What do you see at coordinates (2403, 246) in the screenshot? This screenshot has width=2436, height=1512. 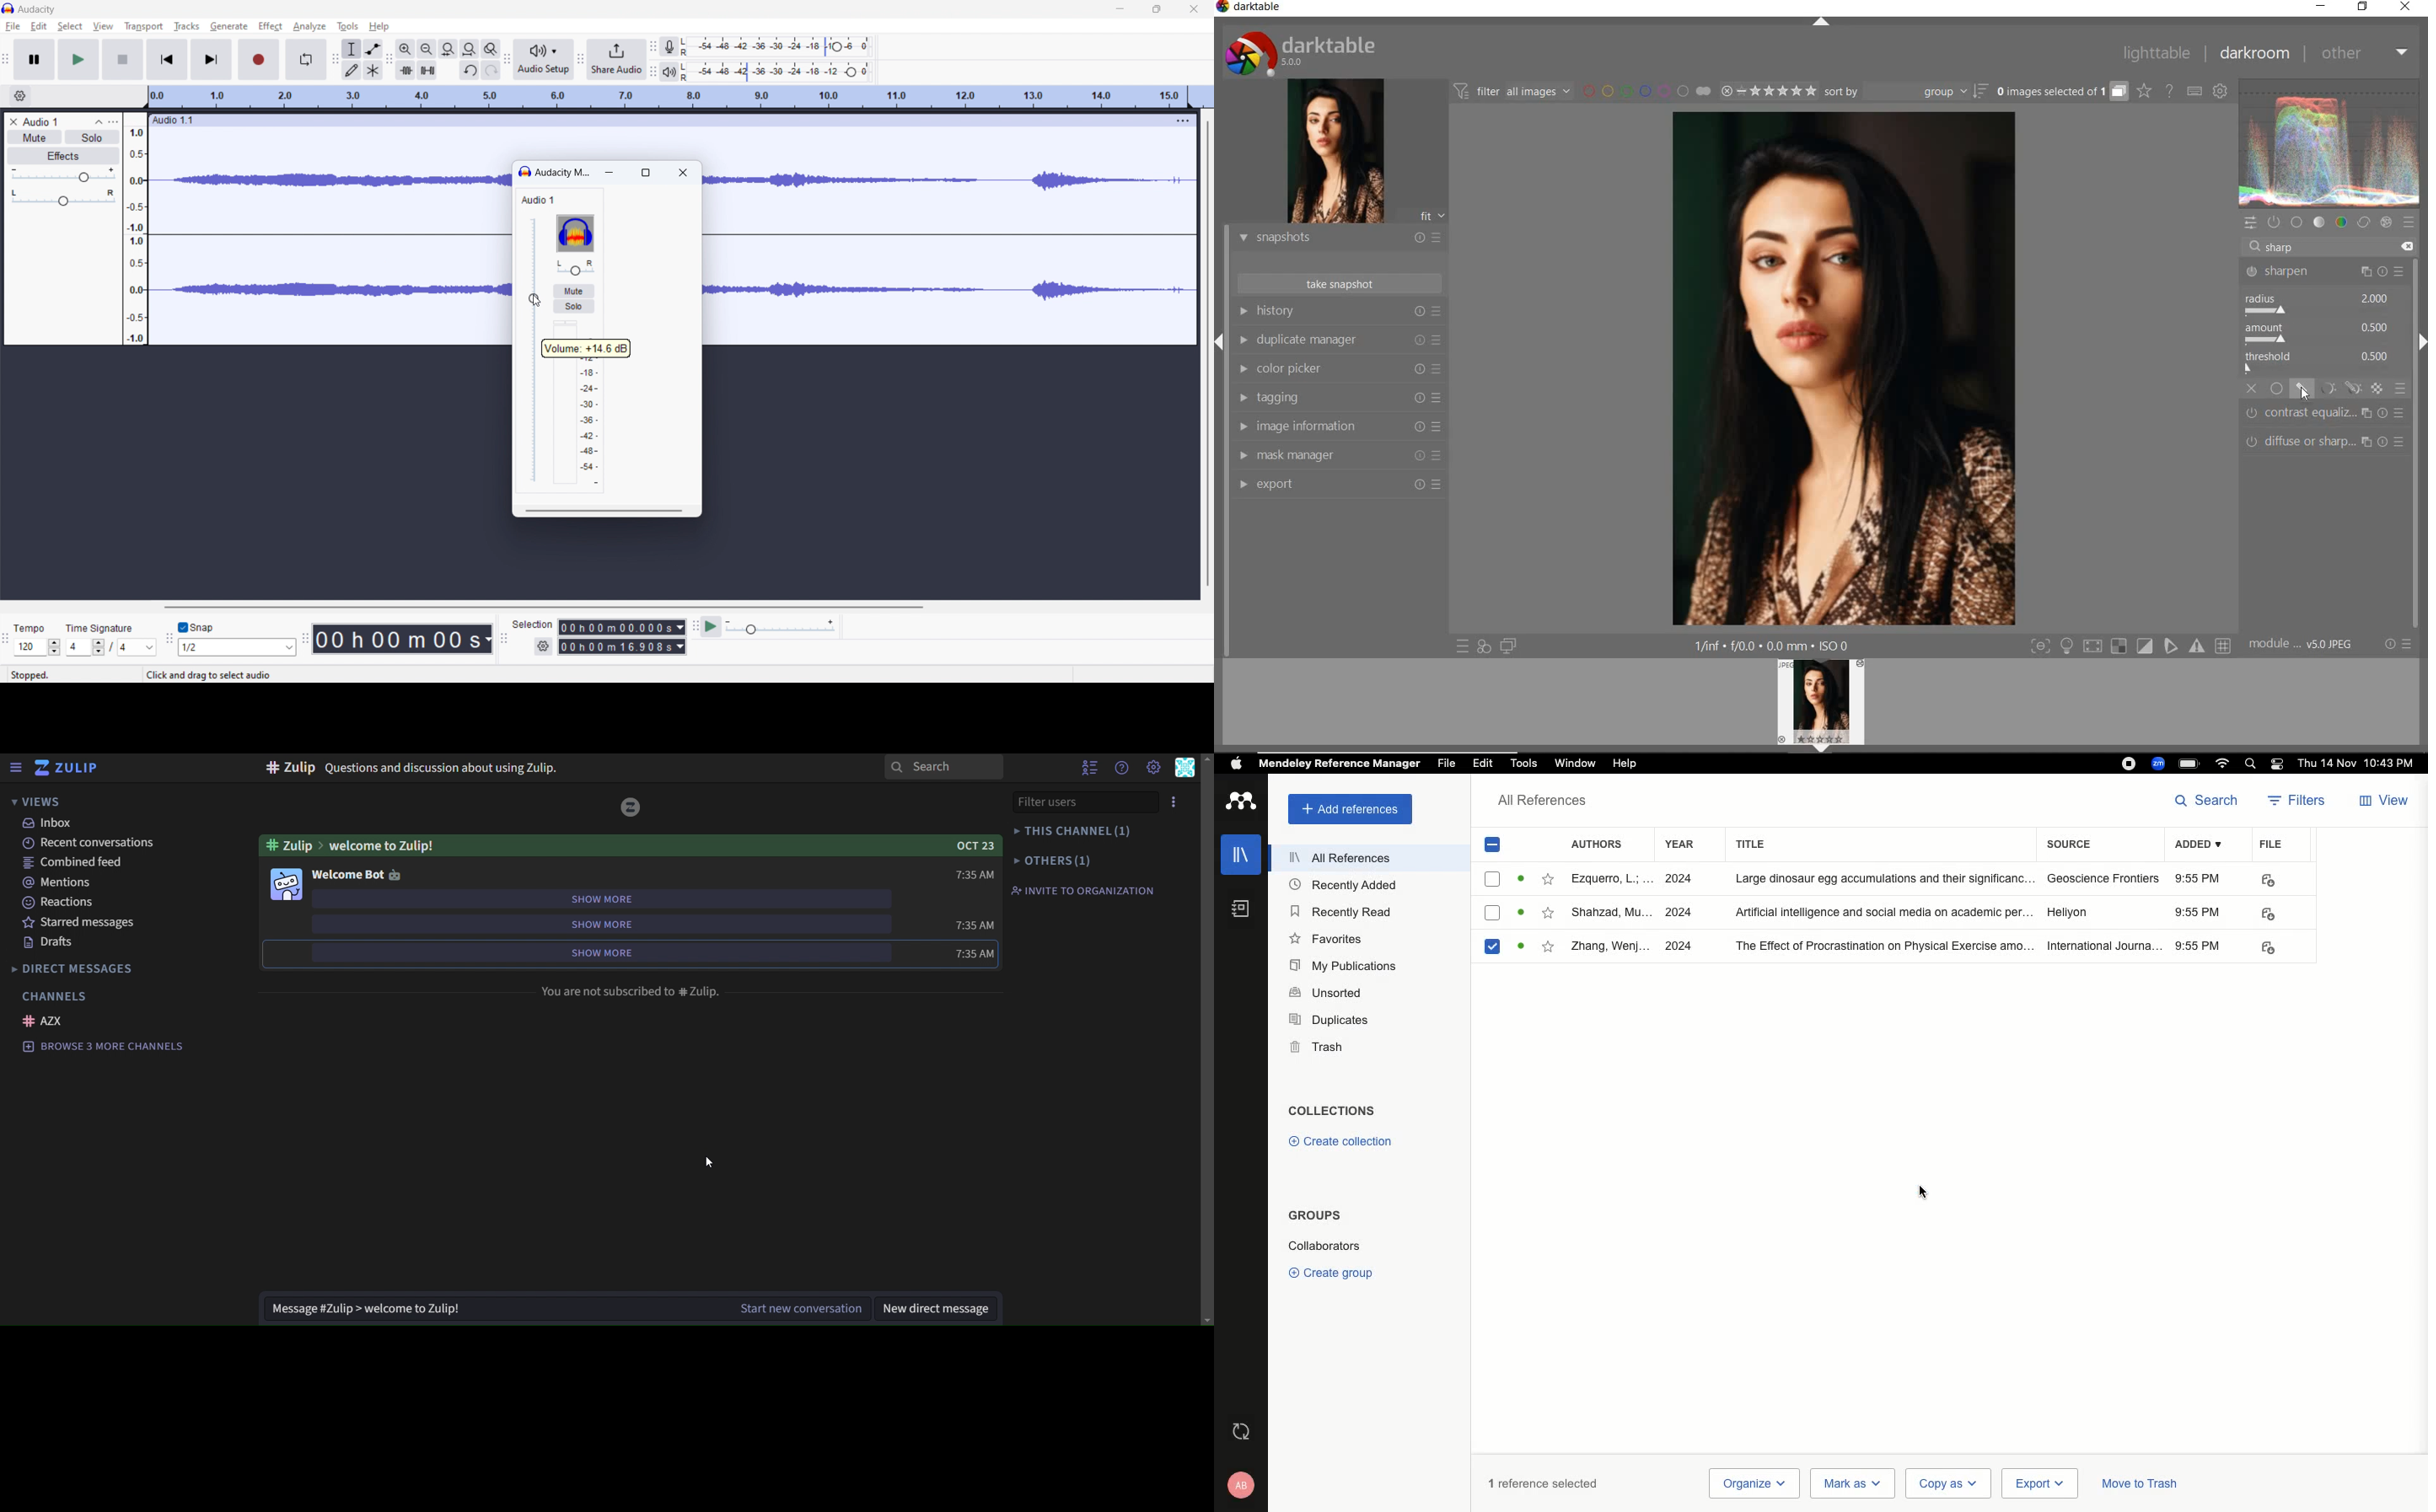 I see `DELETE` at bounding box center [2403, 246].